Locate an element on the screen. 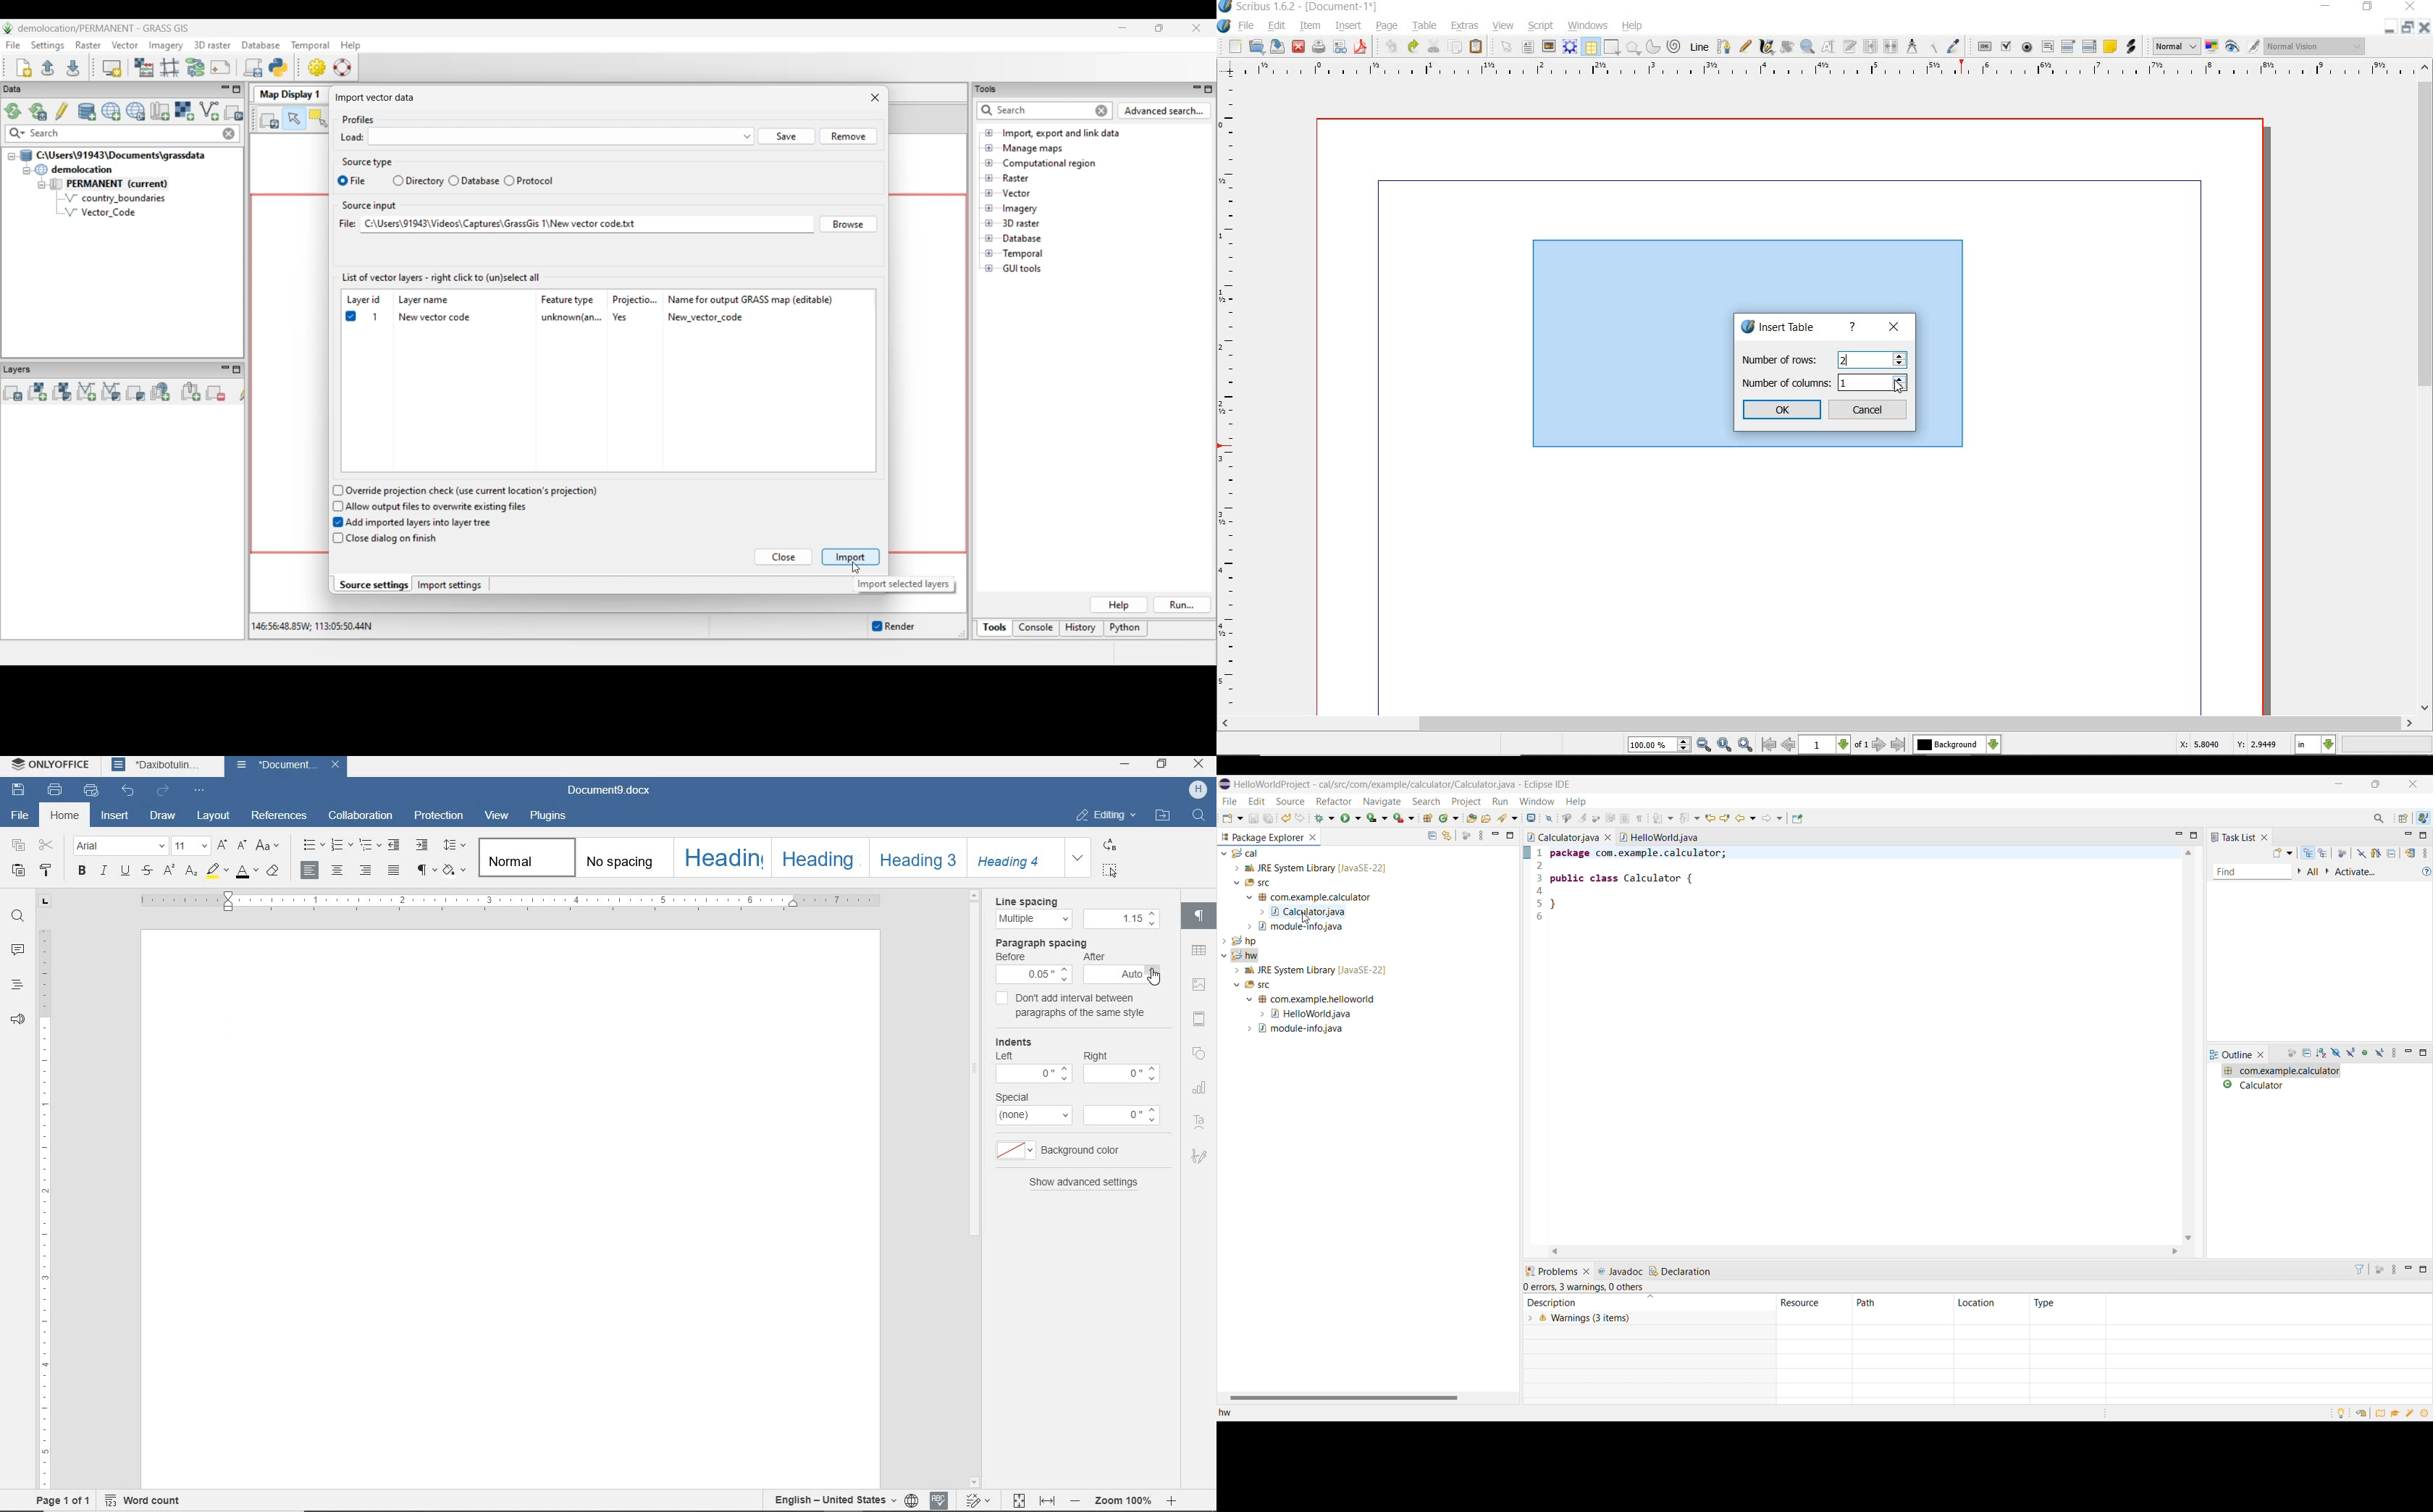 The image size is (2436, 1512). tab stop is located at coordinates (43, 902).